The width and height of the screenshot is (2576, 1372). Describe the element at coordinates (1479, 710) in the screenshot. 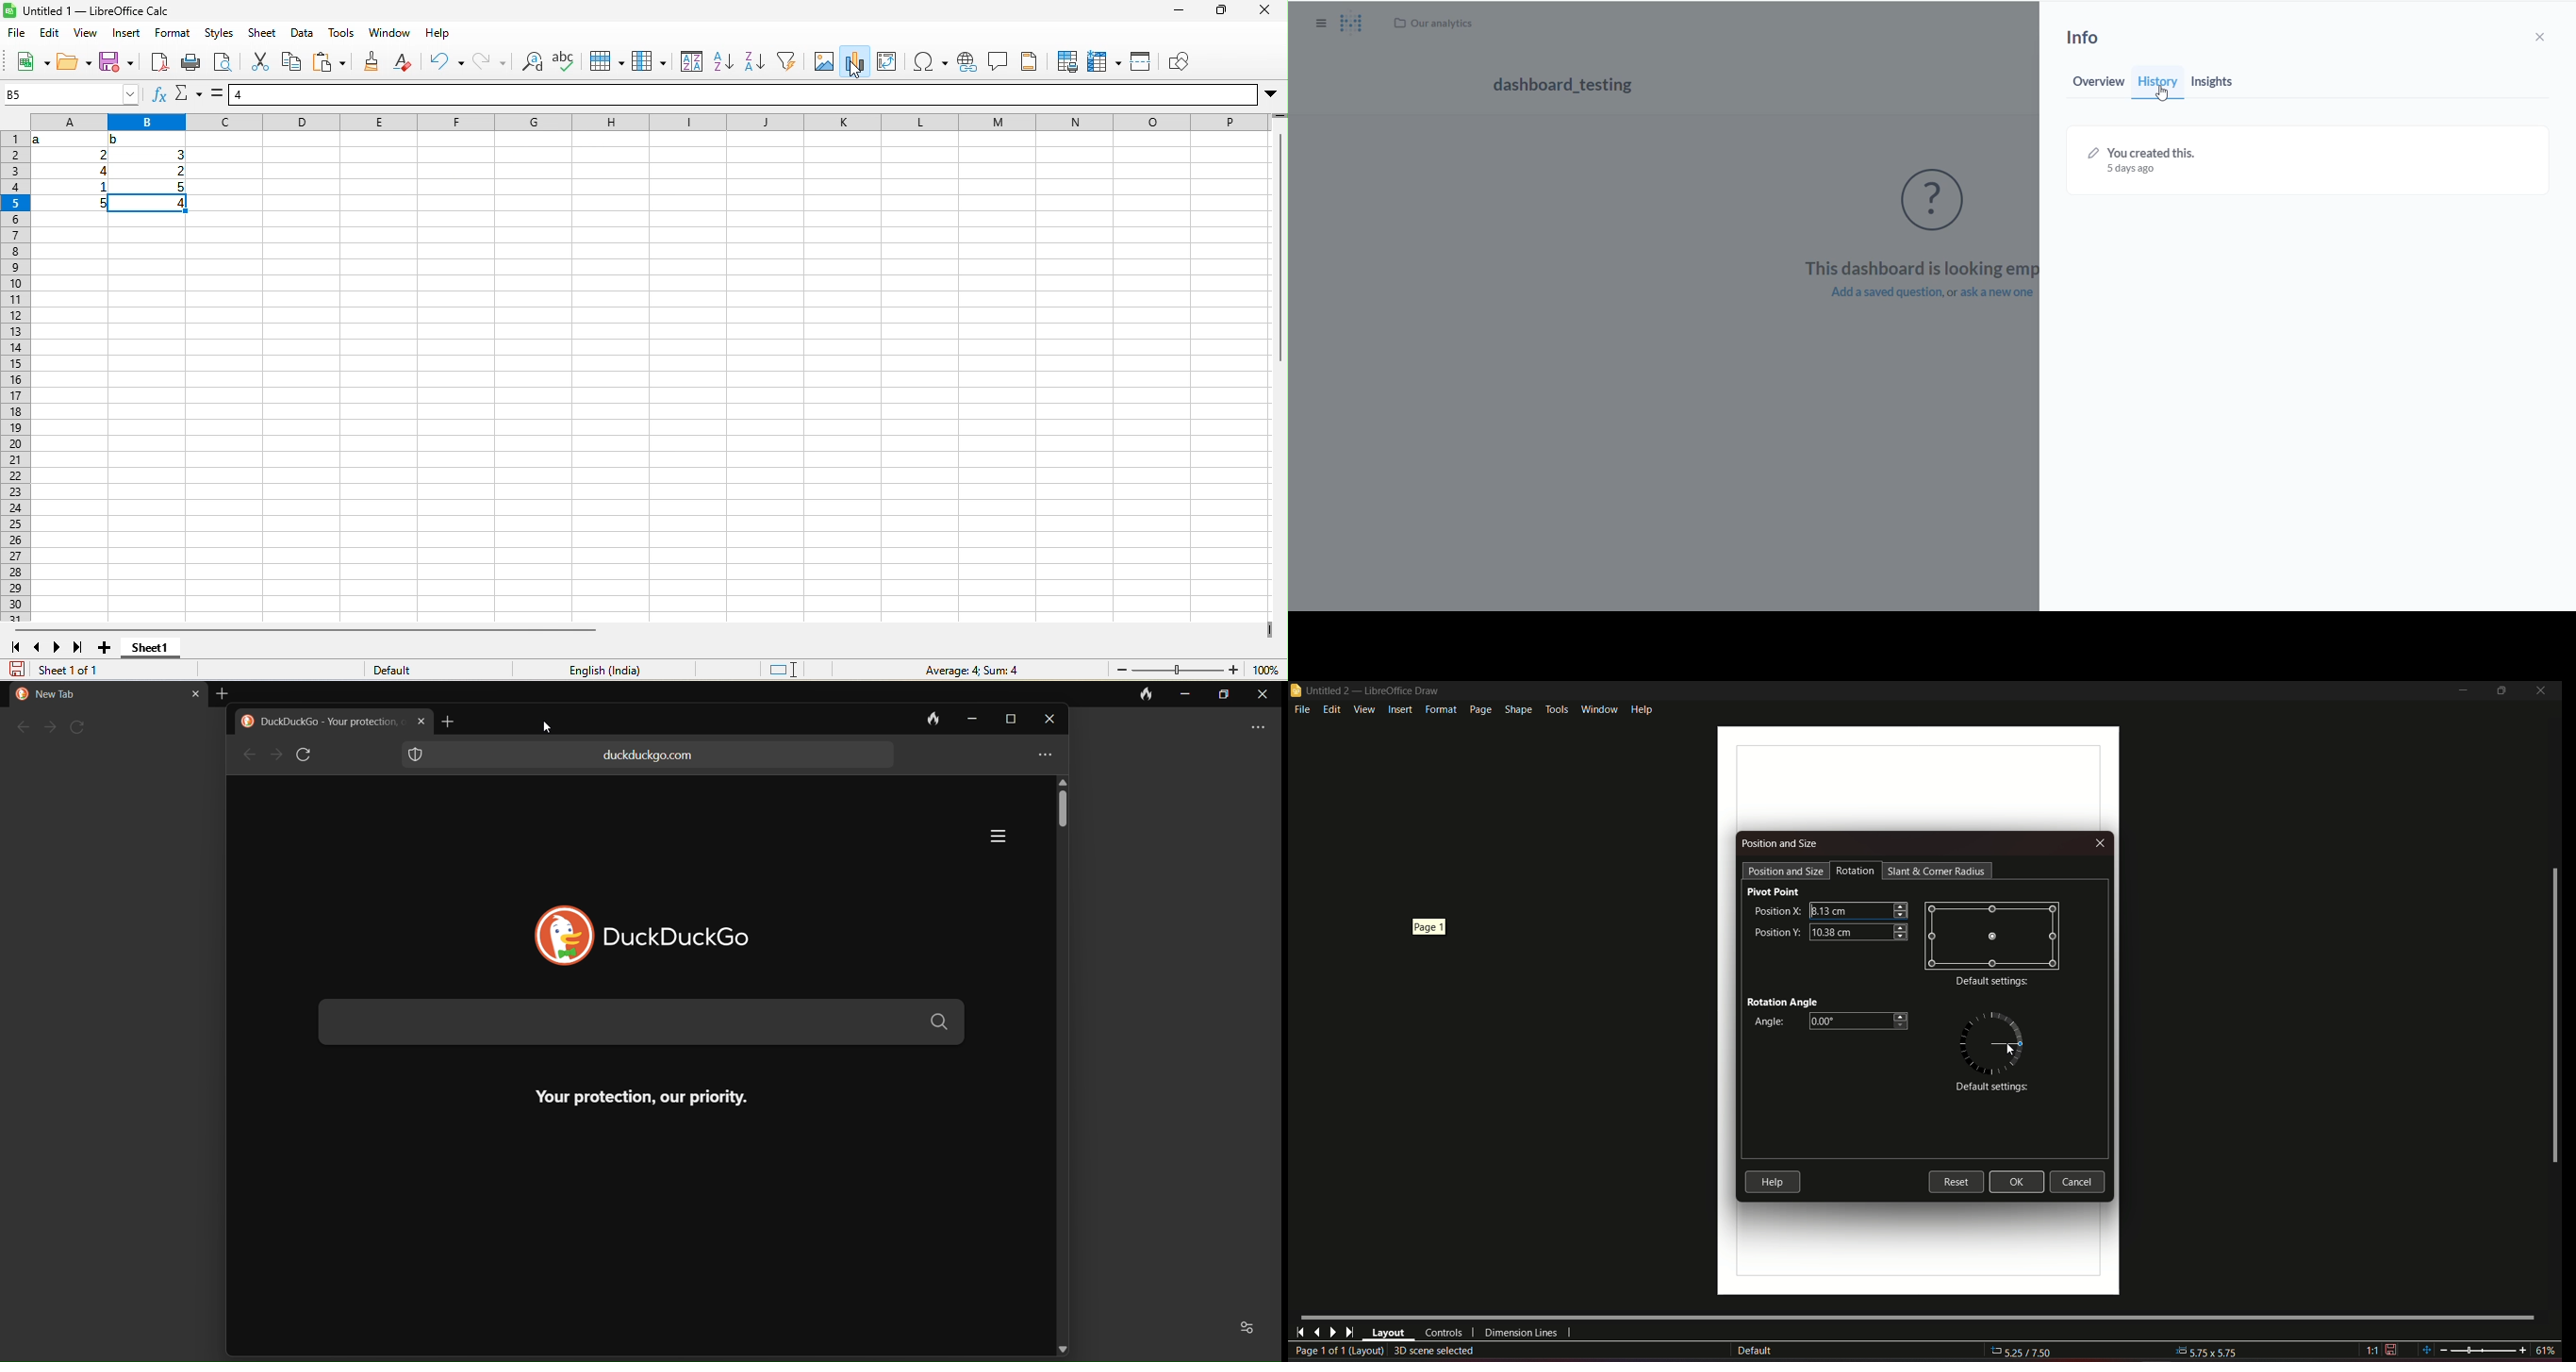

I see `page` at that location.